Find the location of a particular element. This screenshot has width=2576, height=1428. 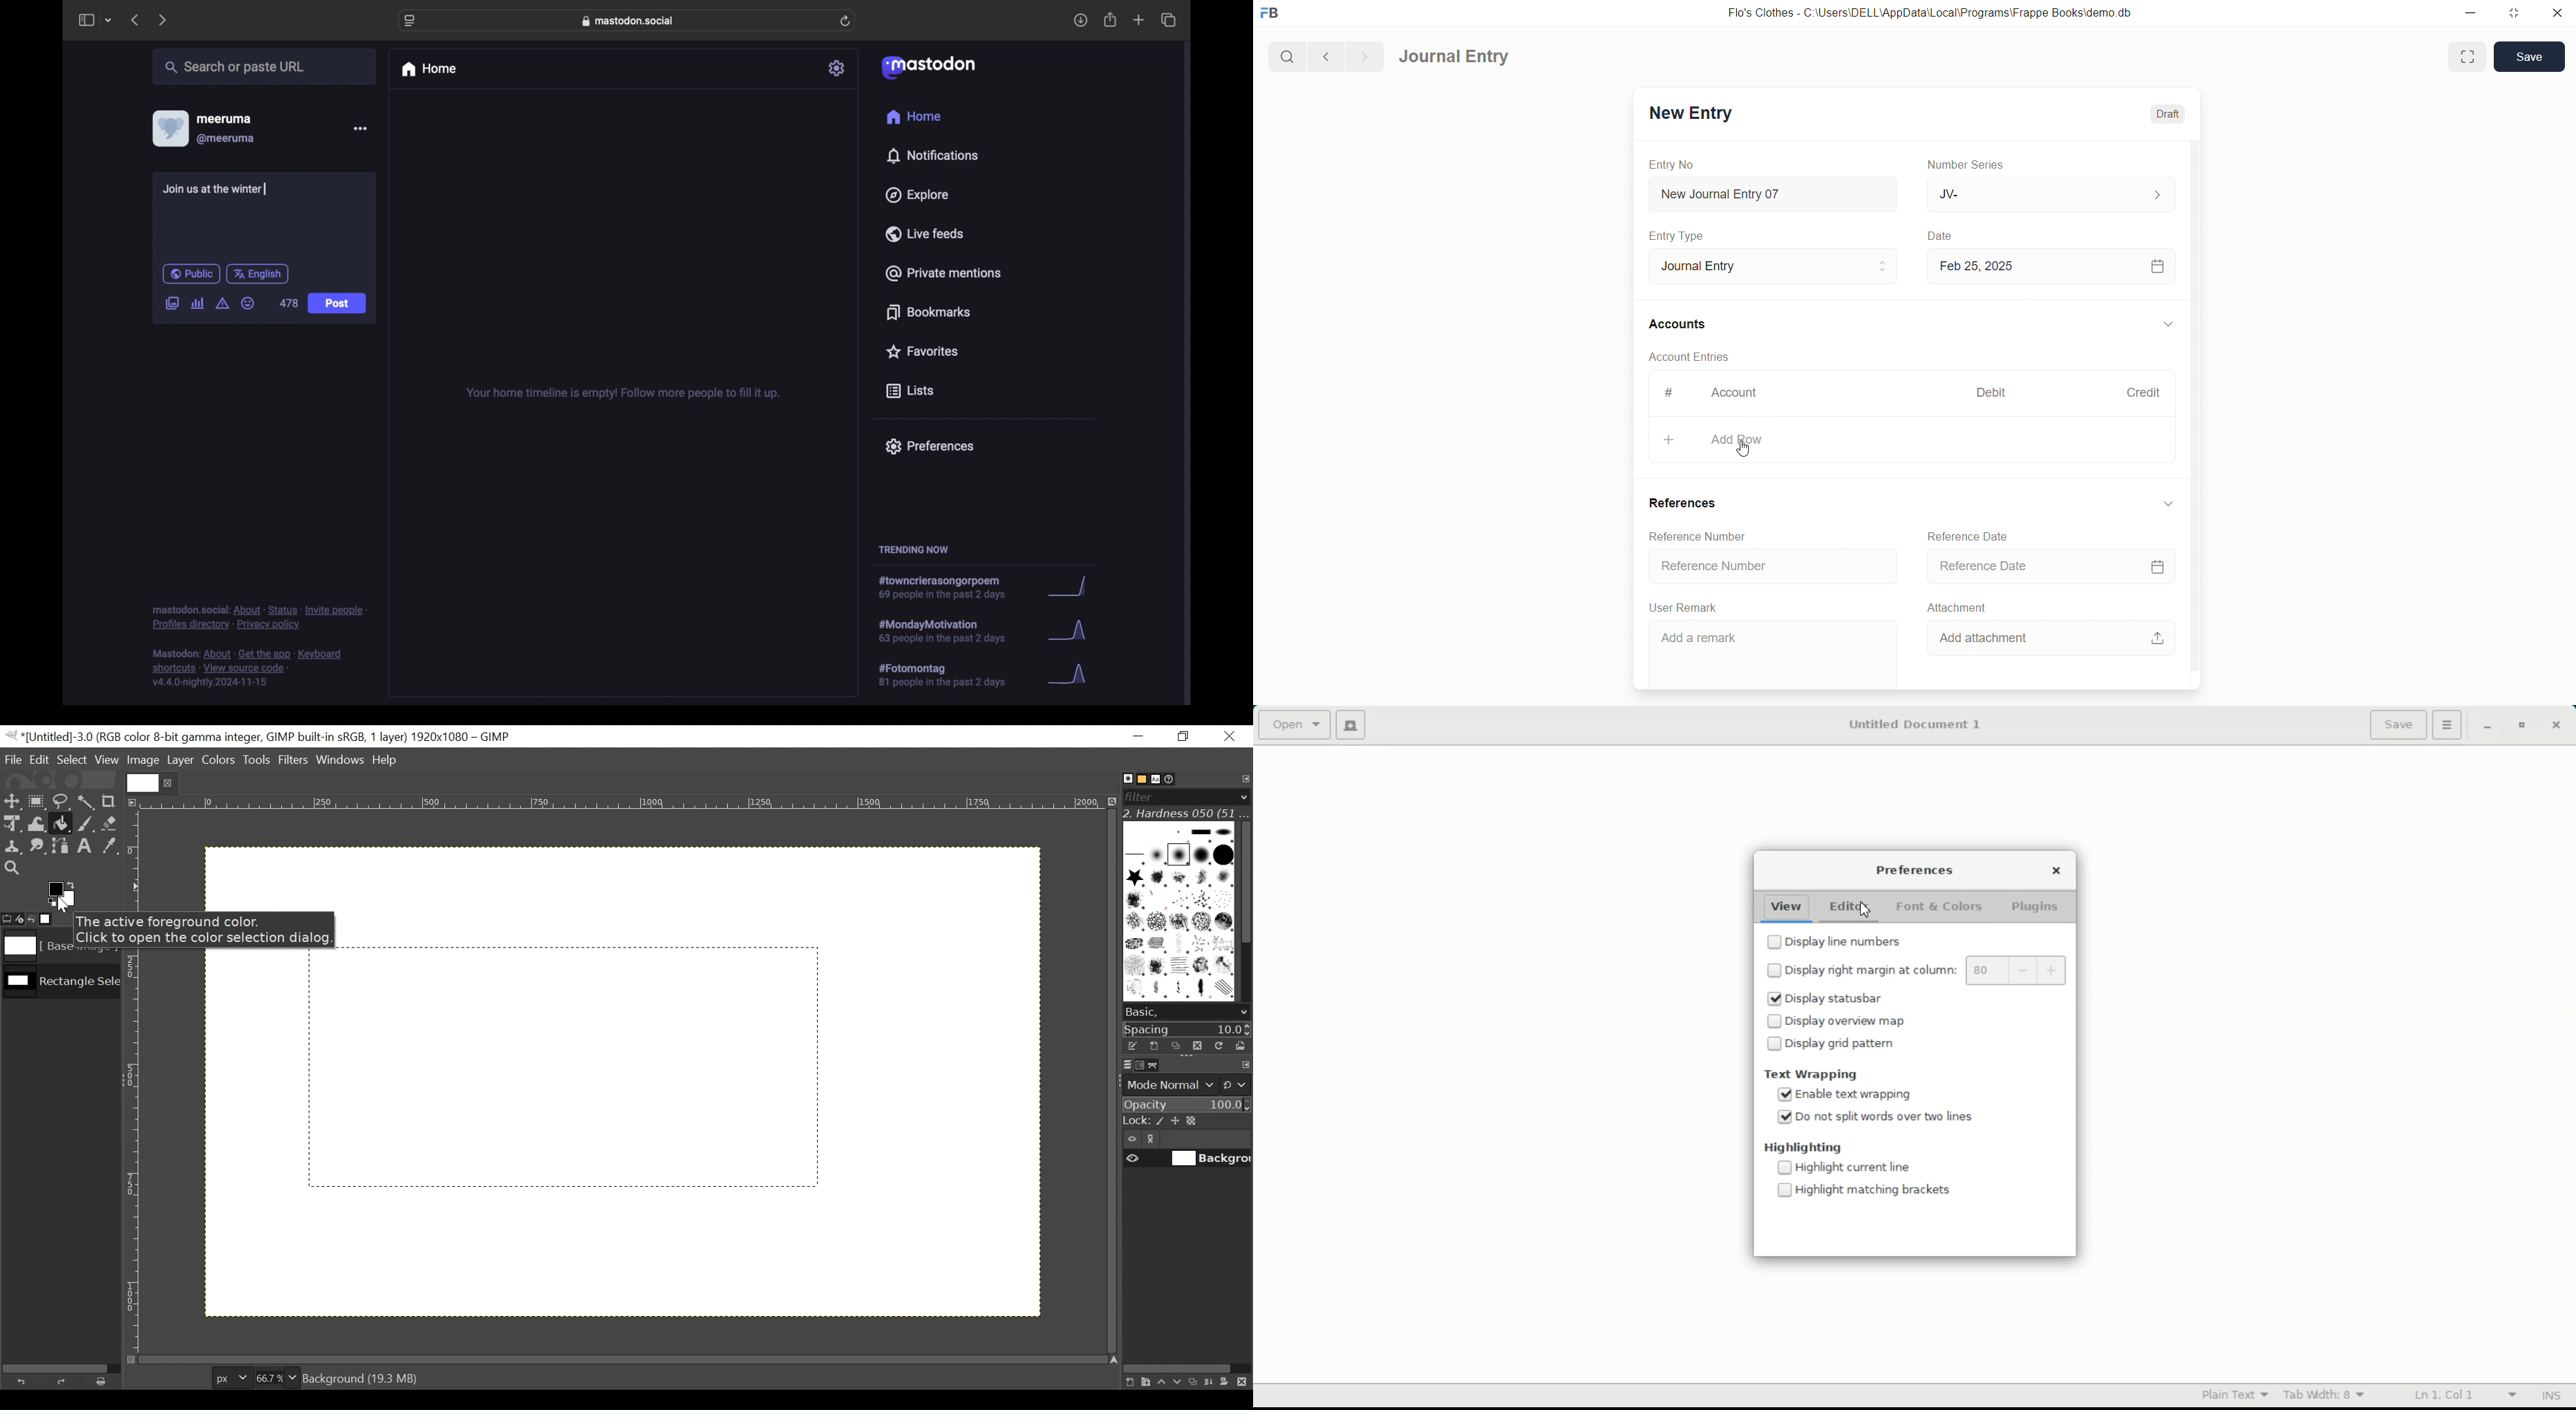

Reference Number is located at coordinates (1696, 536).